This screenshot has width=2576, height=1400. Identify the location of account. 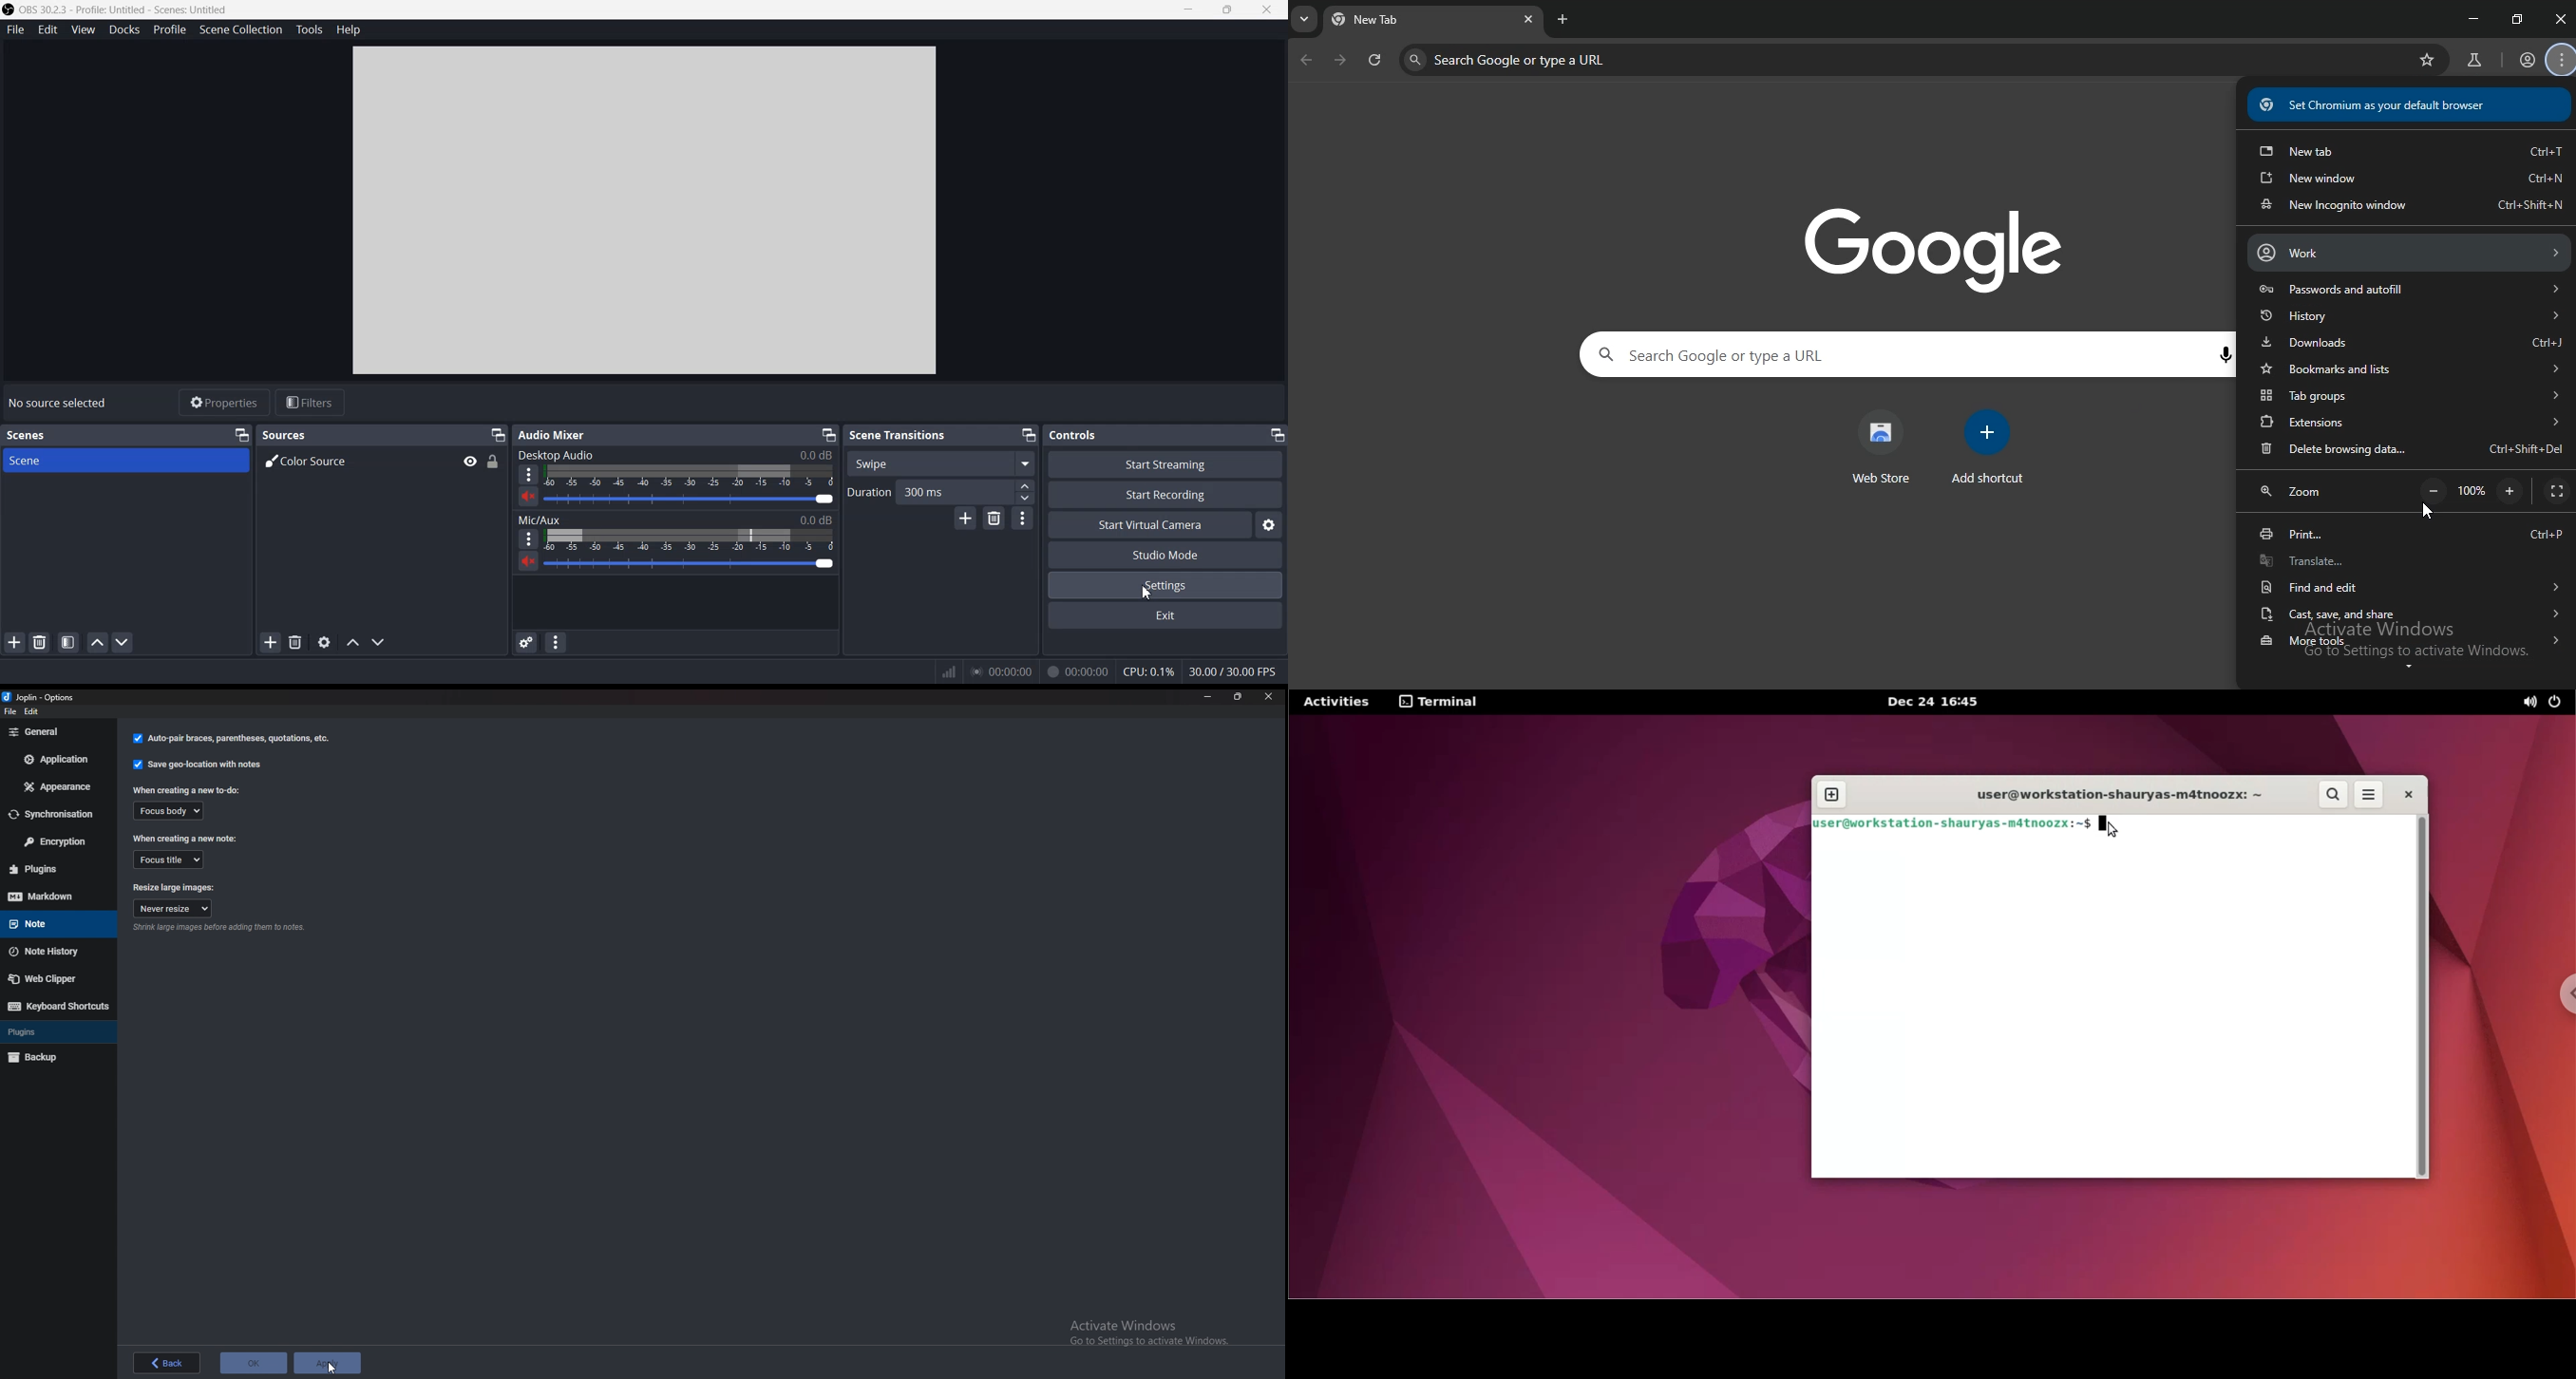
(2404, 253).